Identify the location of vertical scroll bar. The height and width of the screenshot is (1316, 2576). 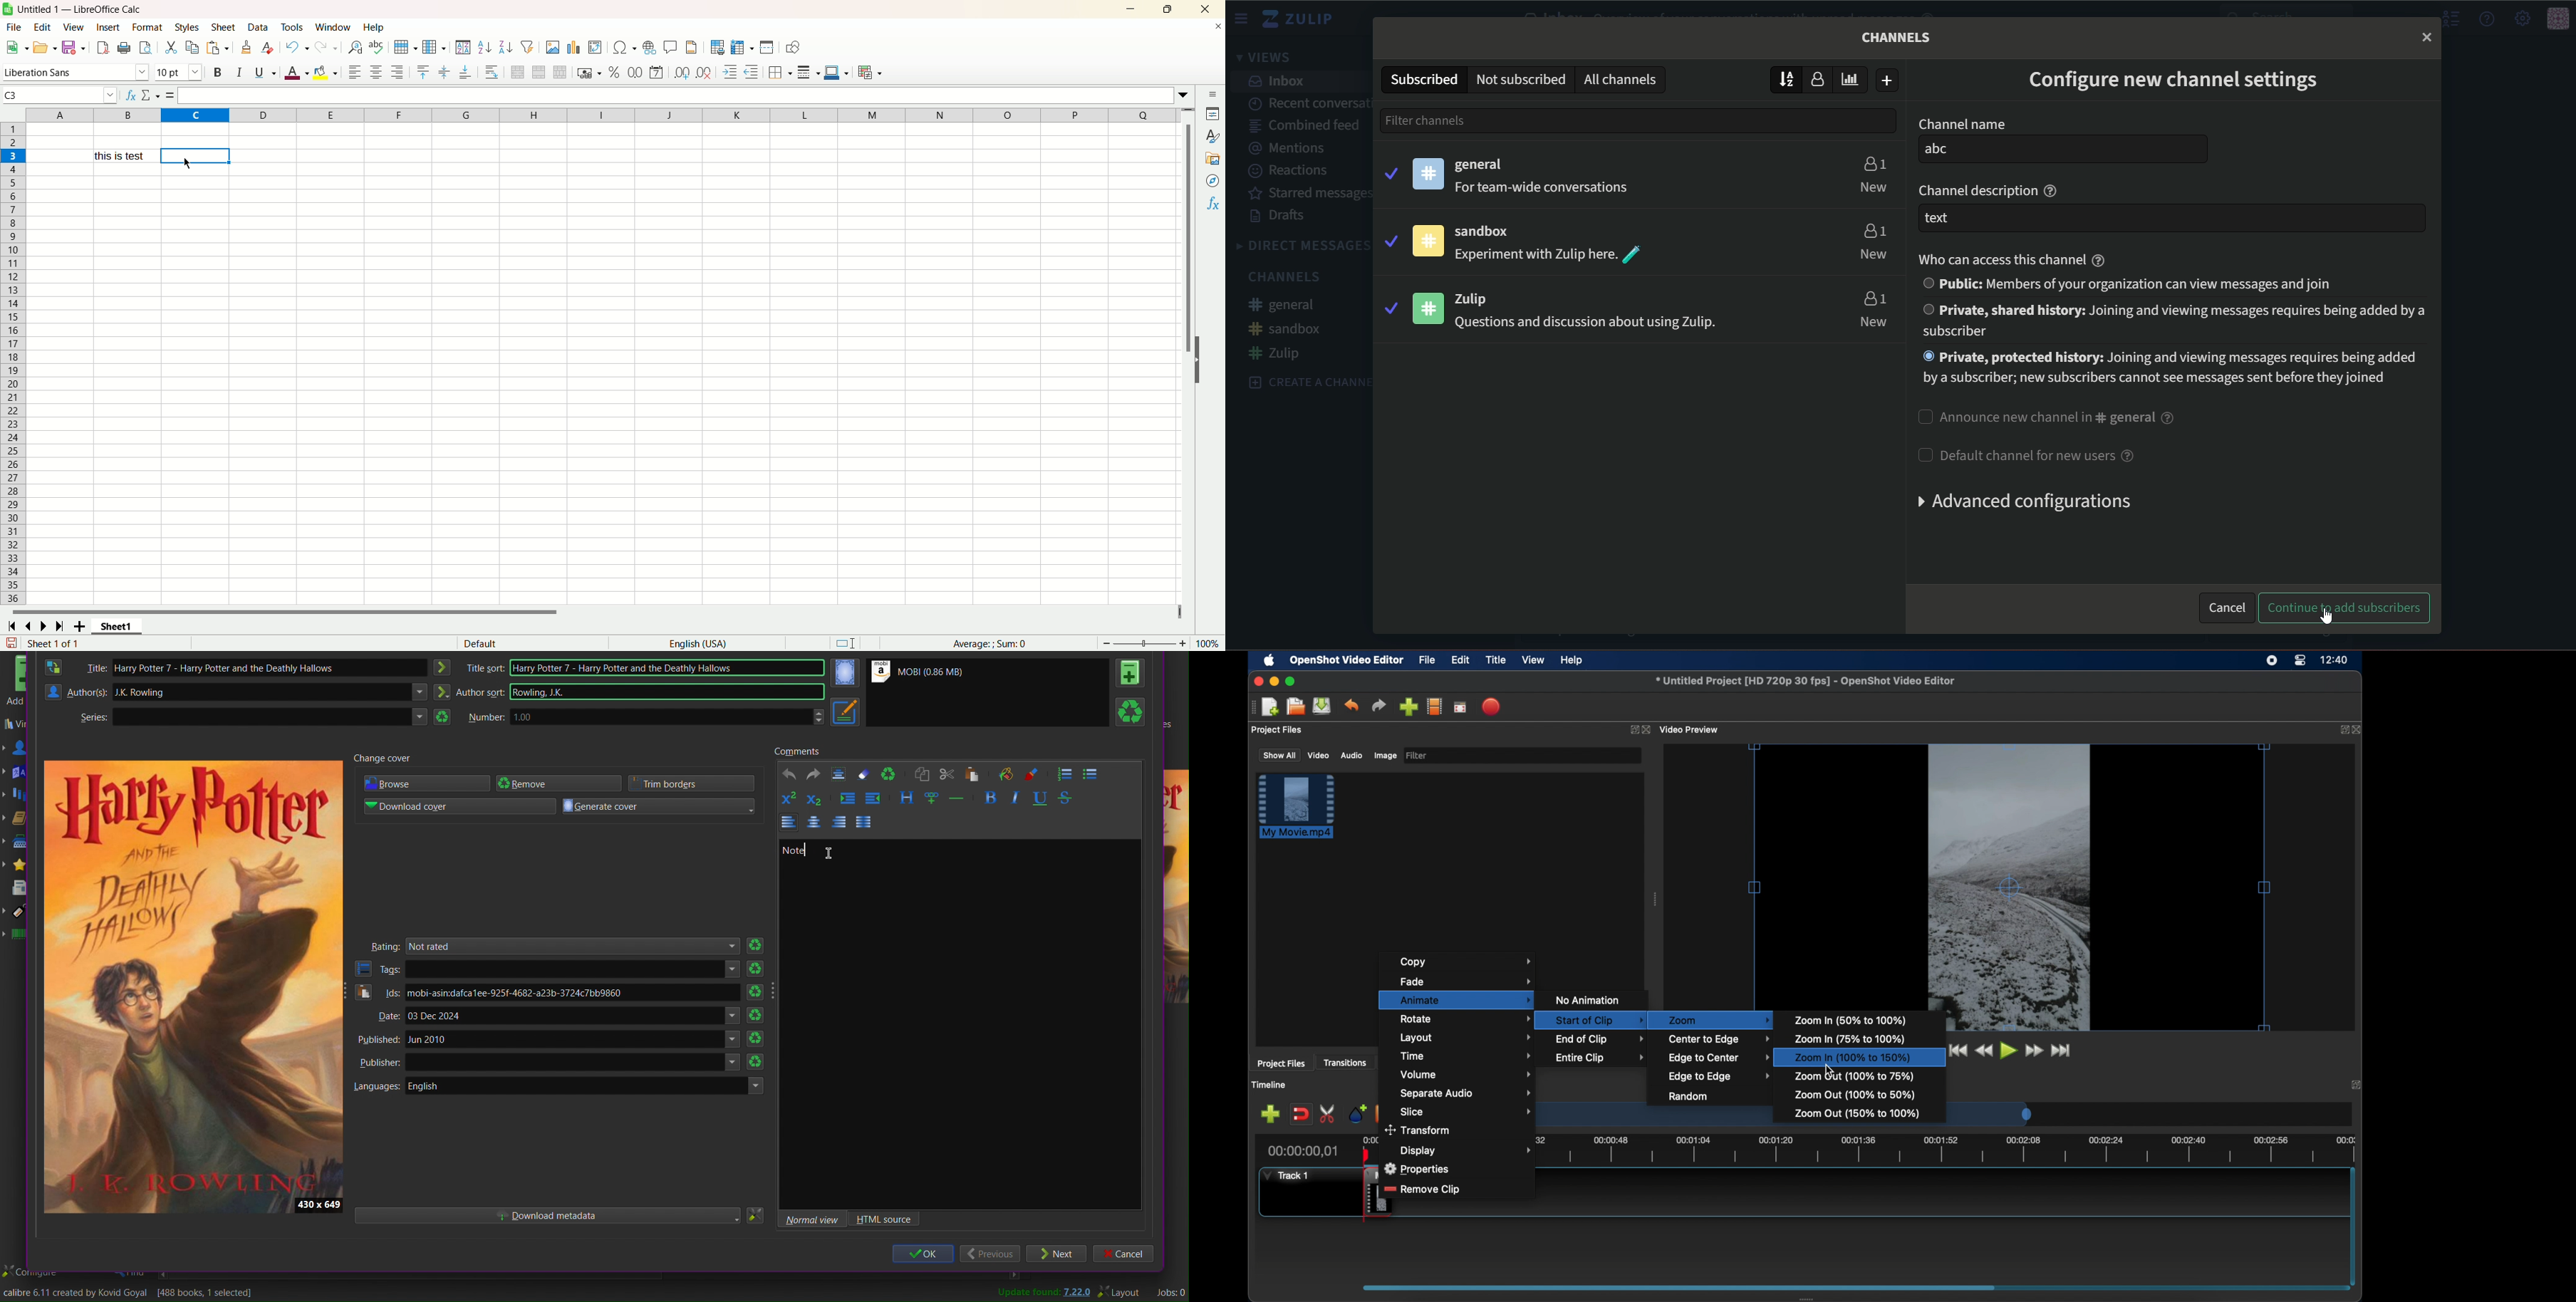
(1189, 220).